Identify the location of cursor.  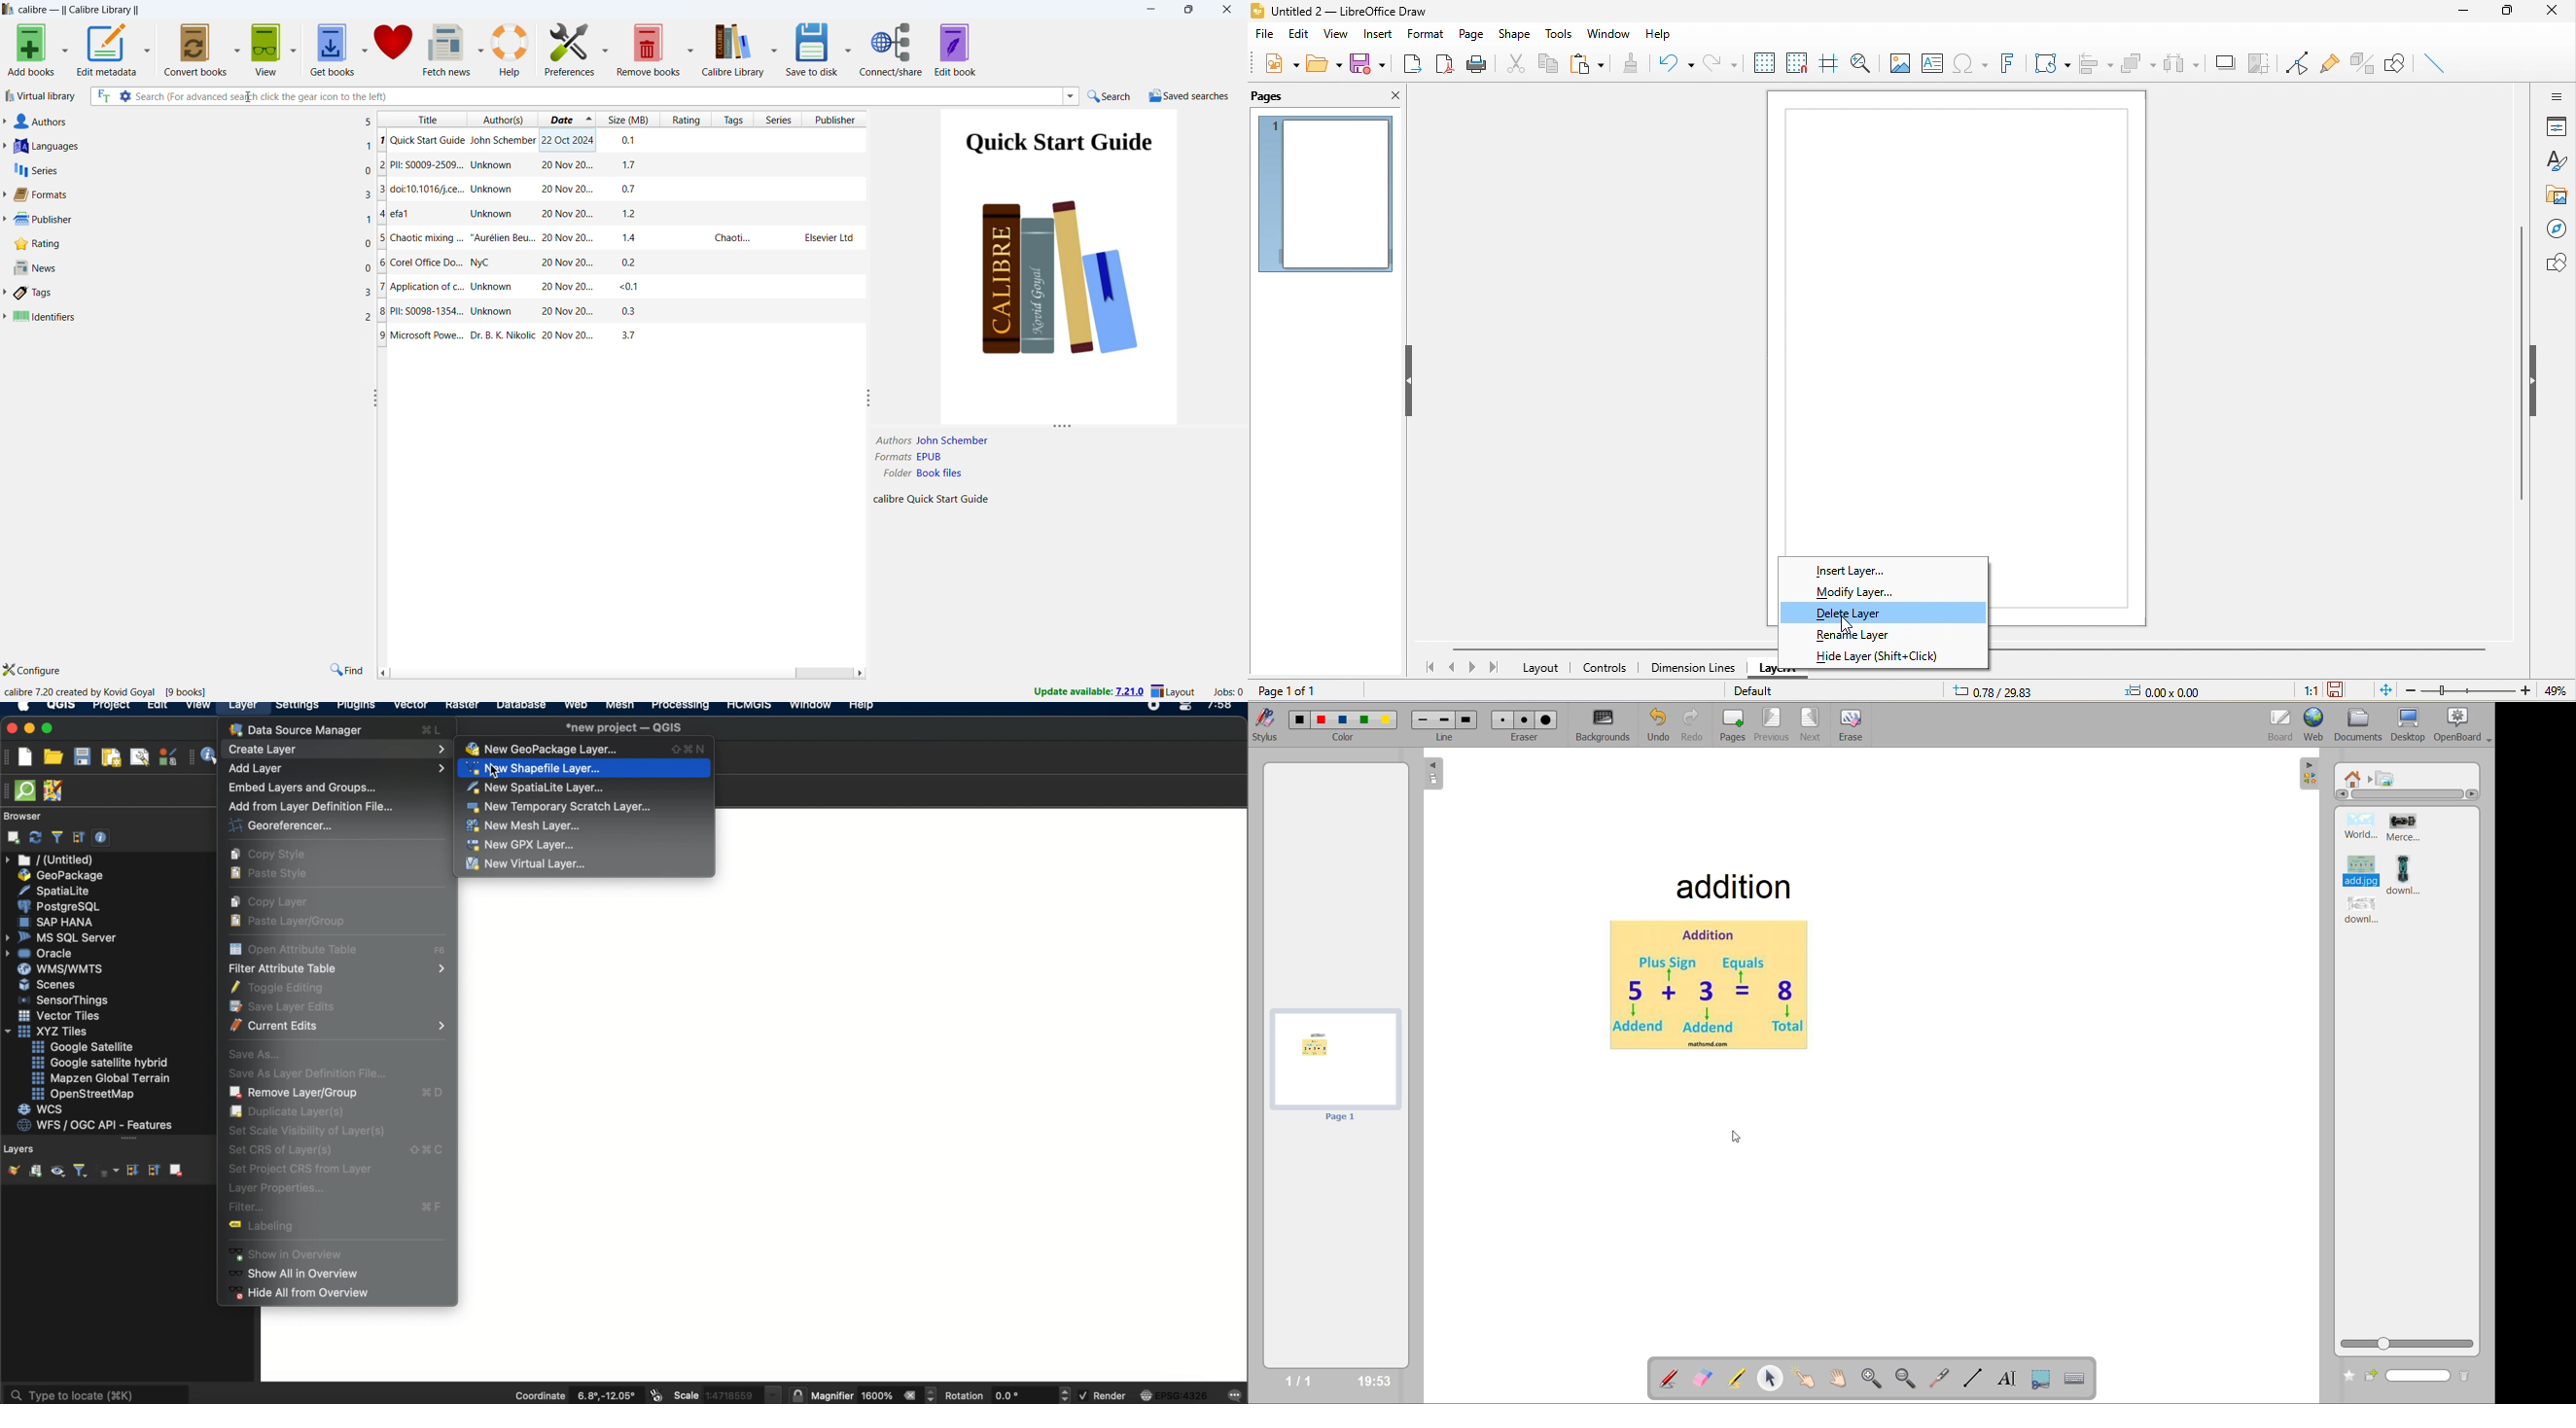
(250, 97).